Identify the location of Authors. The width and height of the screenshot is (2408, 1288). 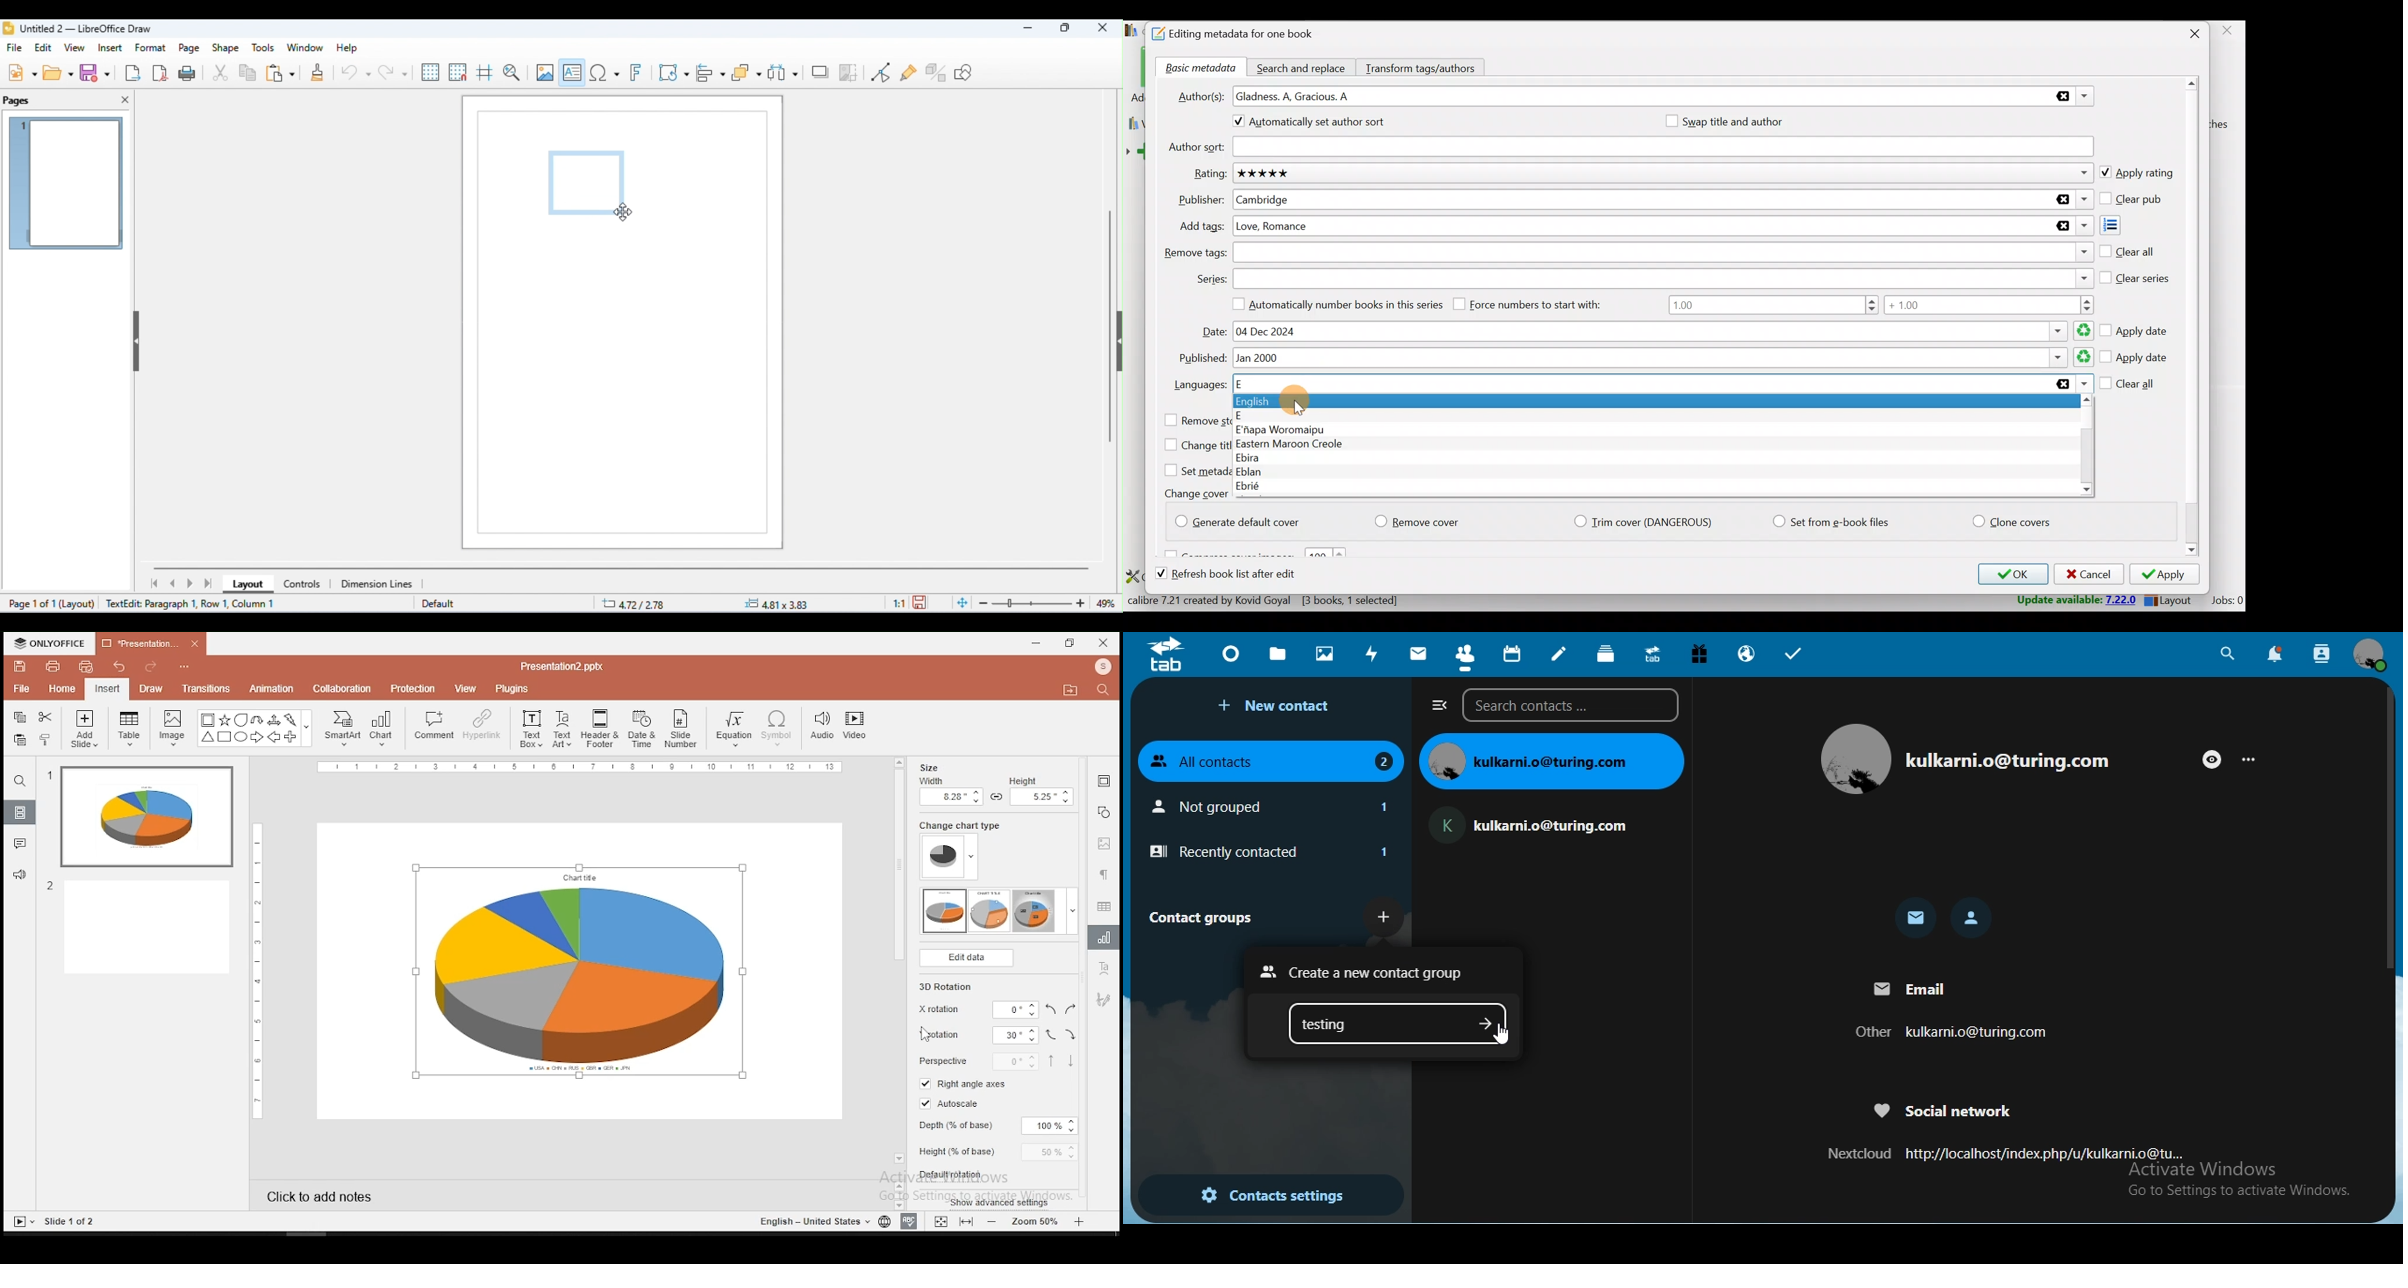
(1665, 97).